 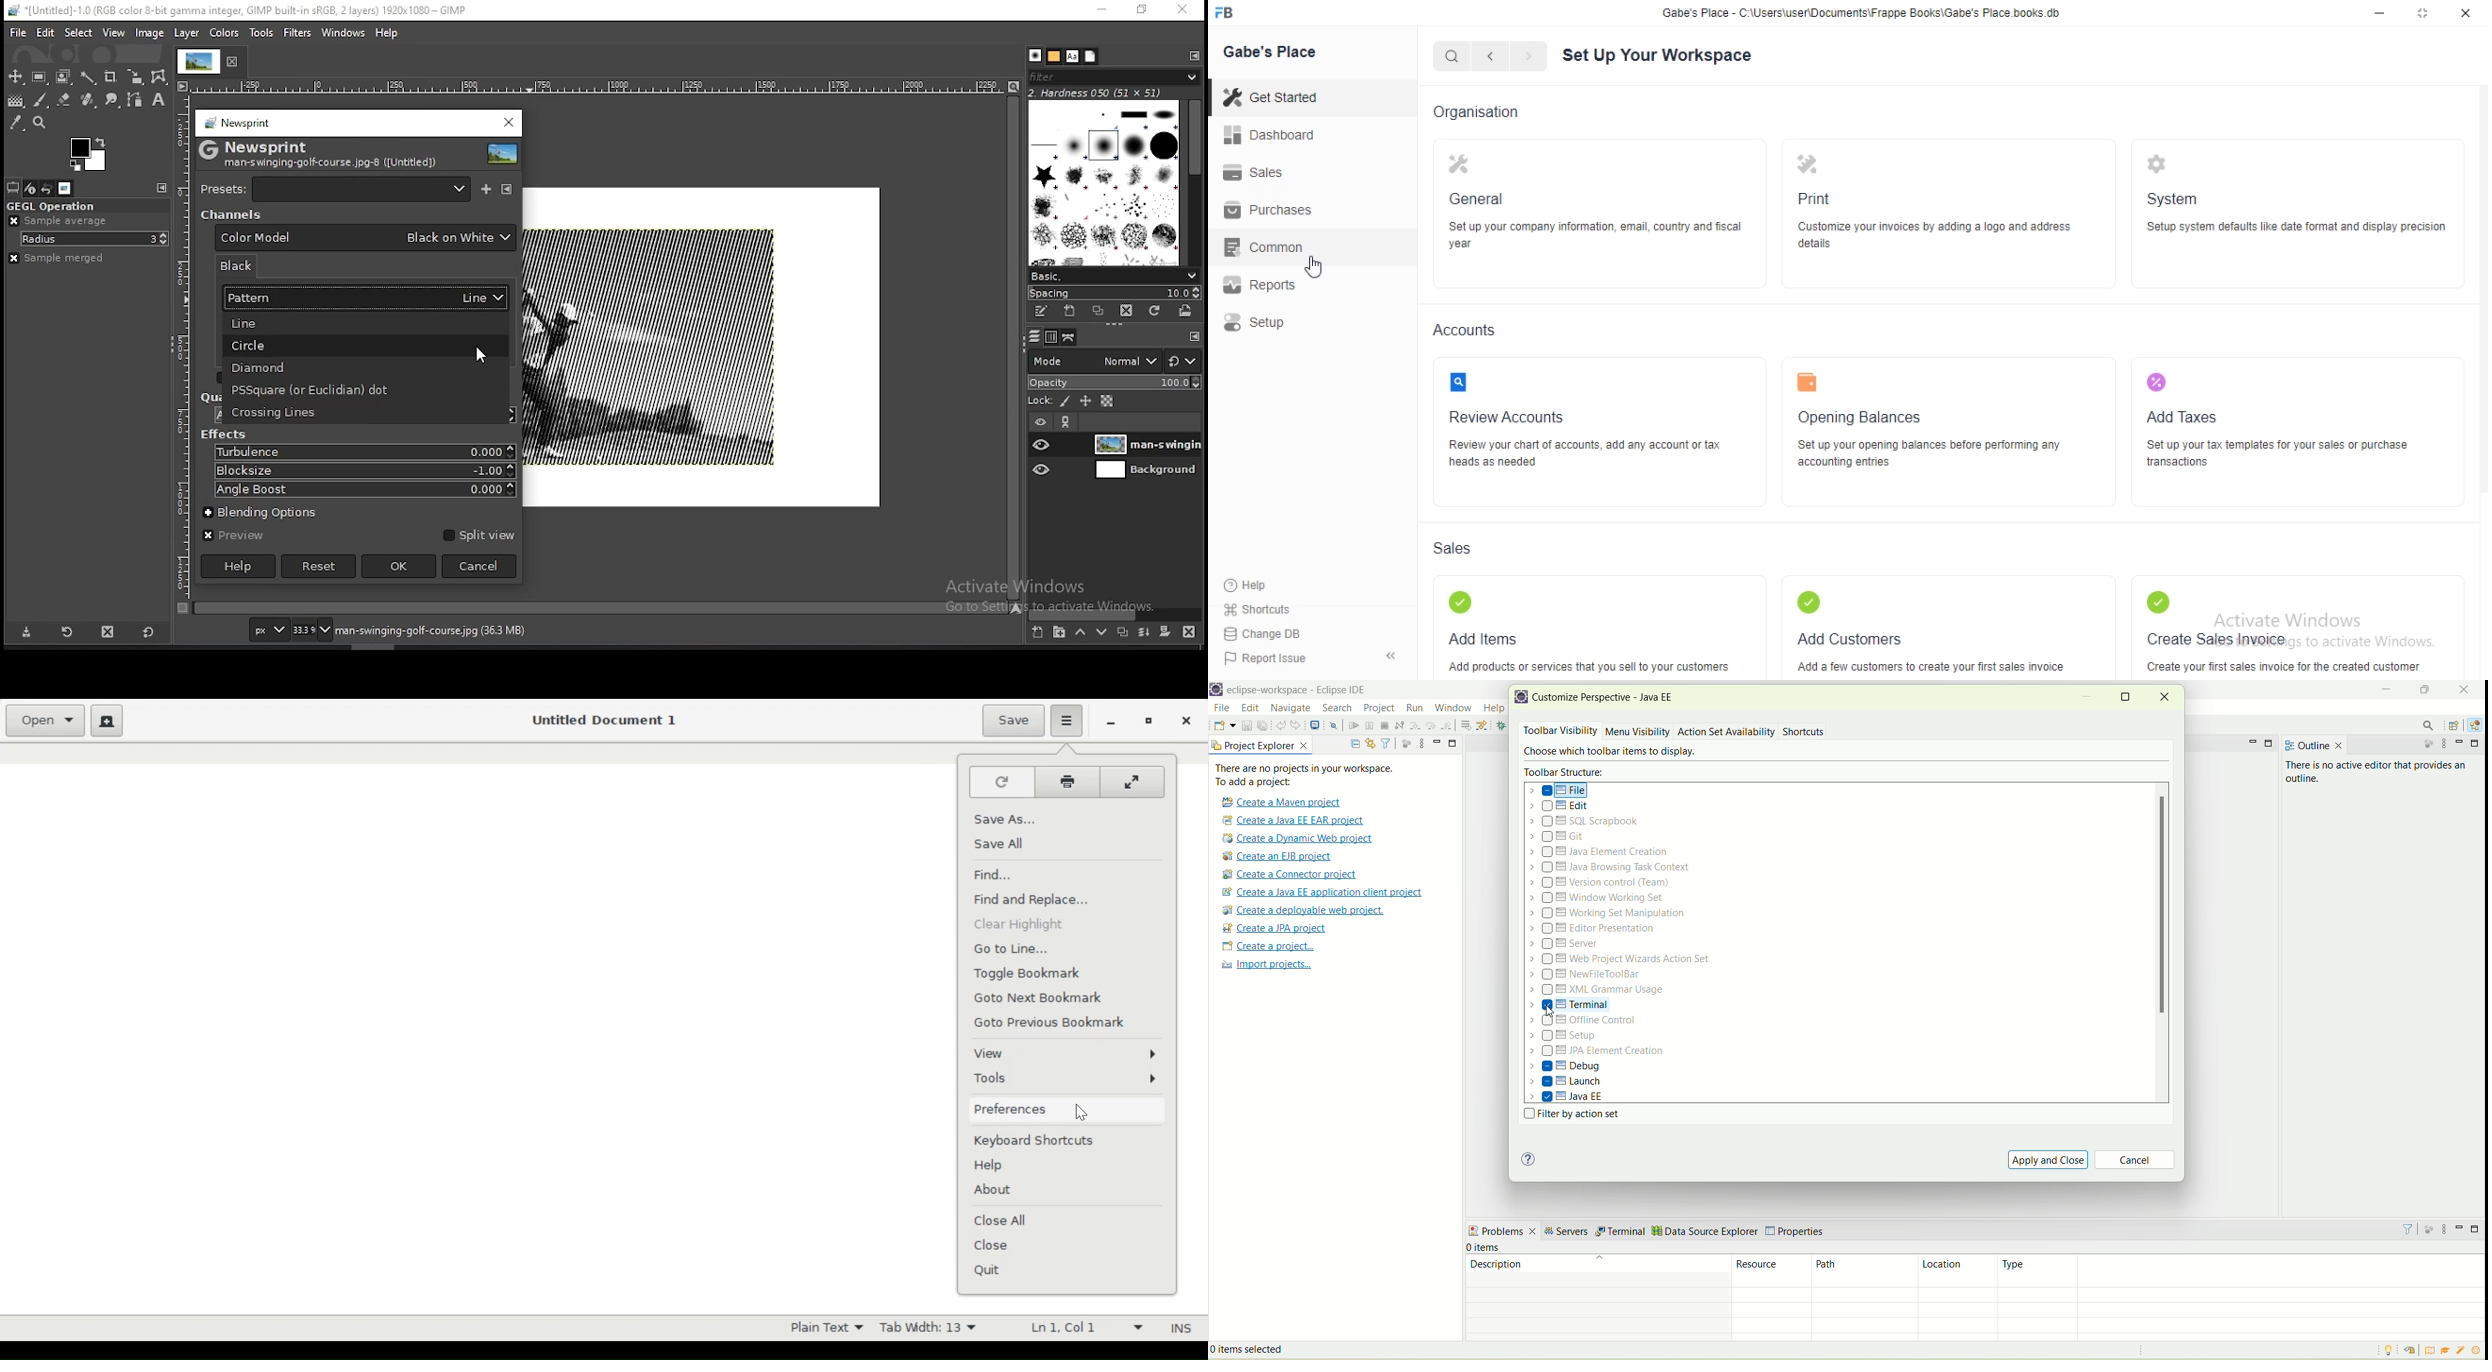 I want to click on save current as named preset, so click(x=487, y=187).